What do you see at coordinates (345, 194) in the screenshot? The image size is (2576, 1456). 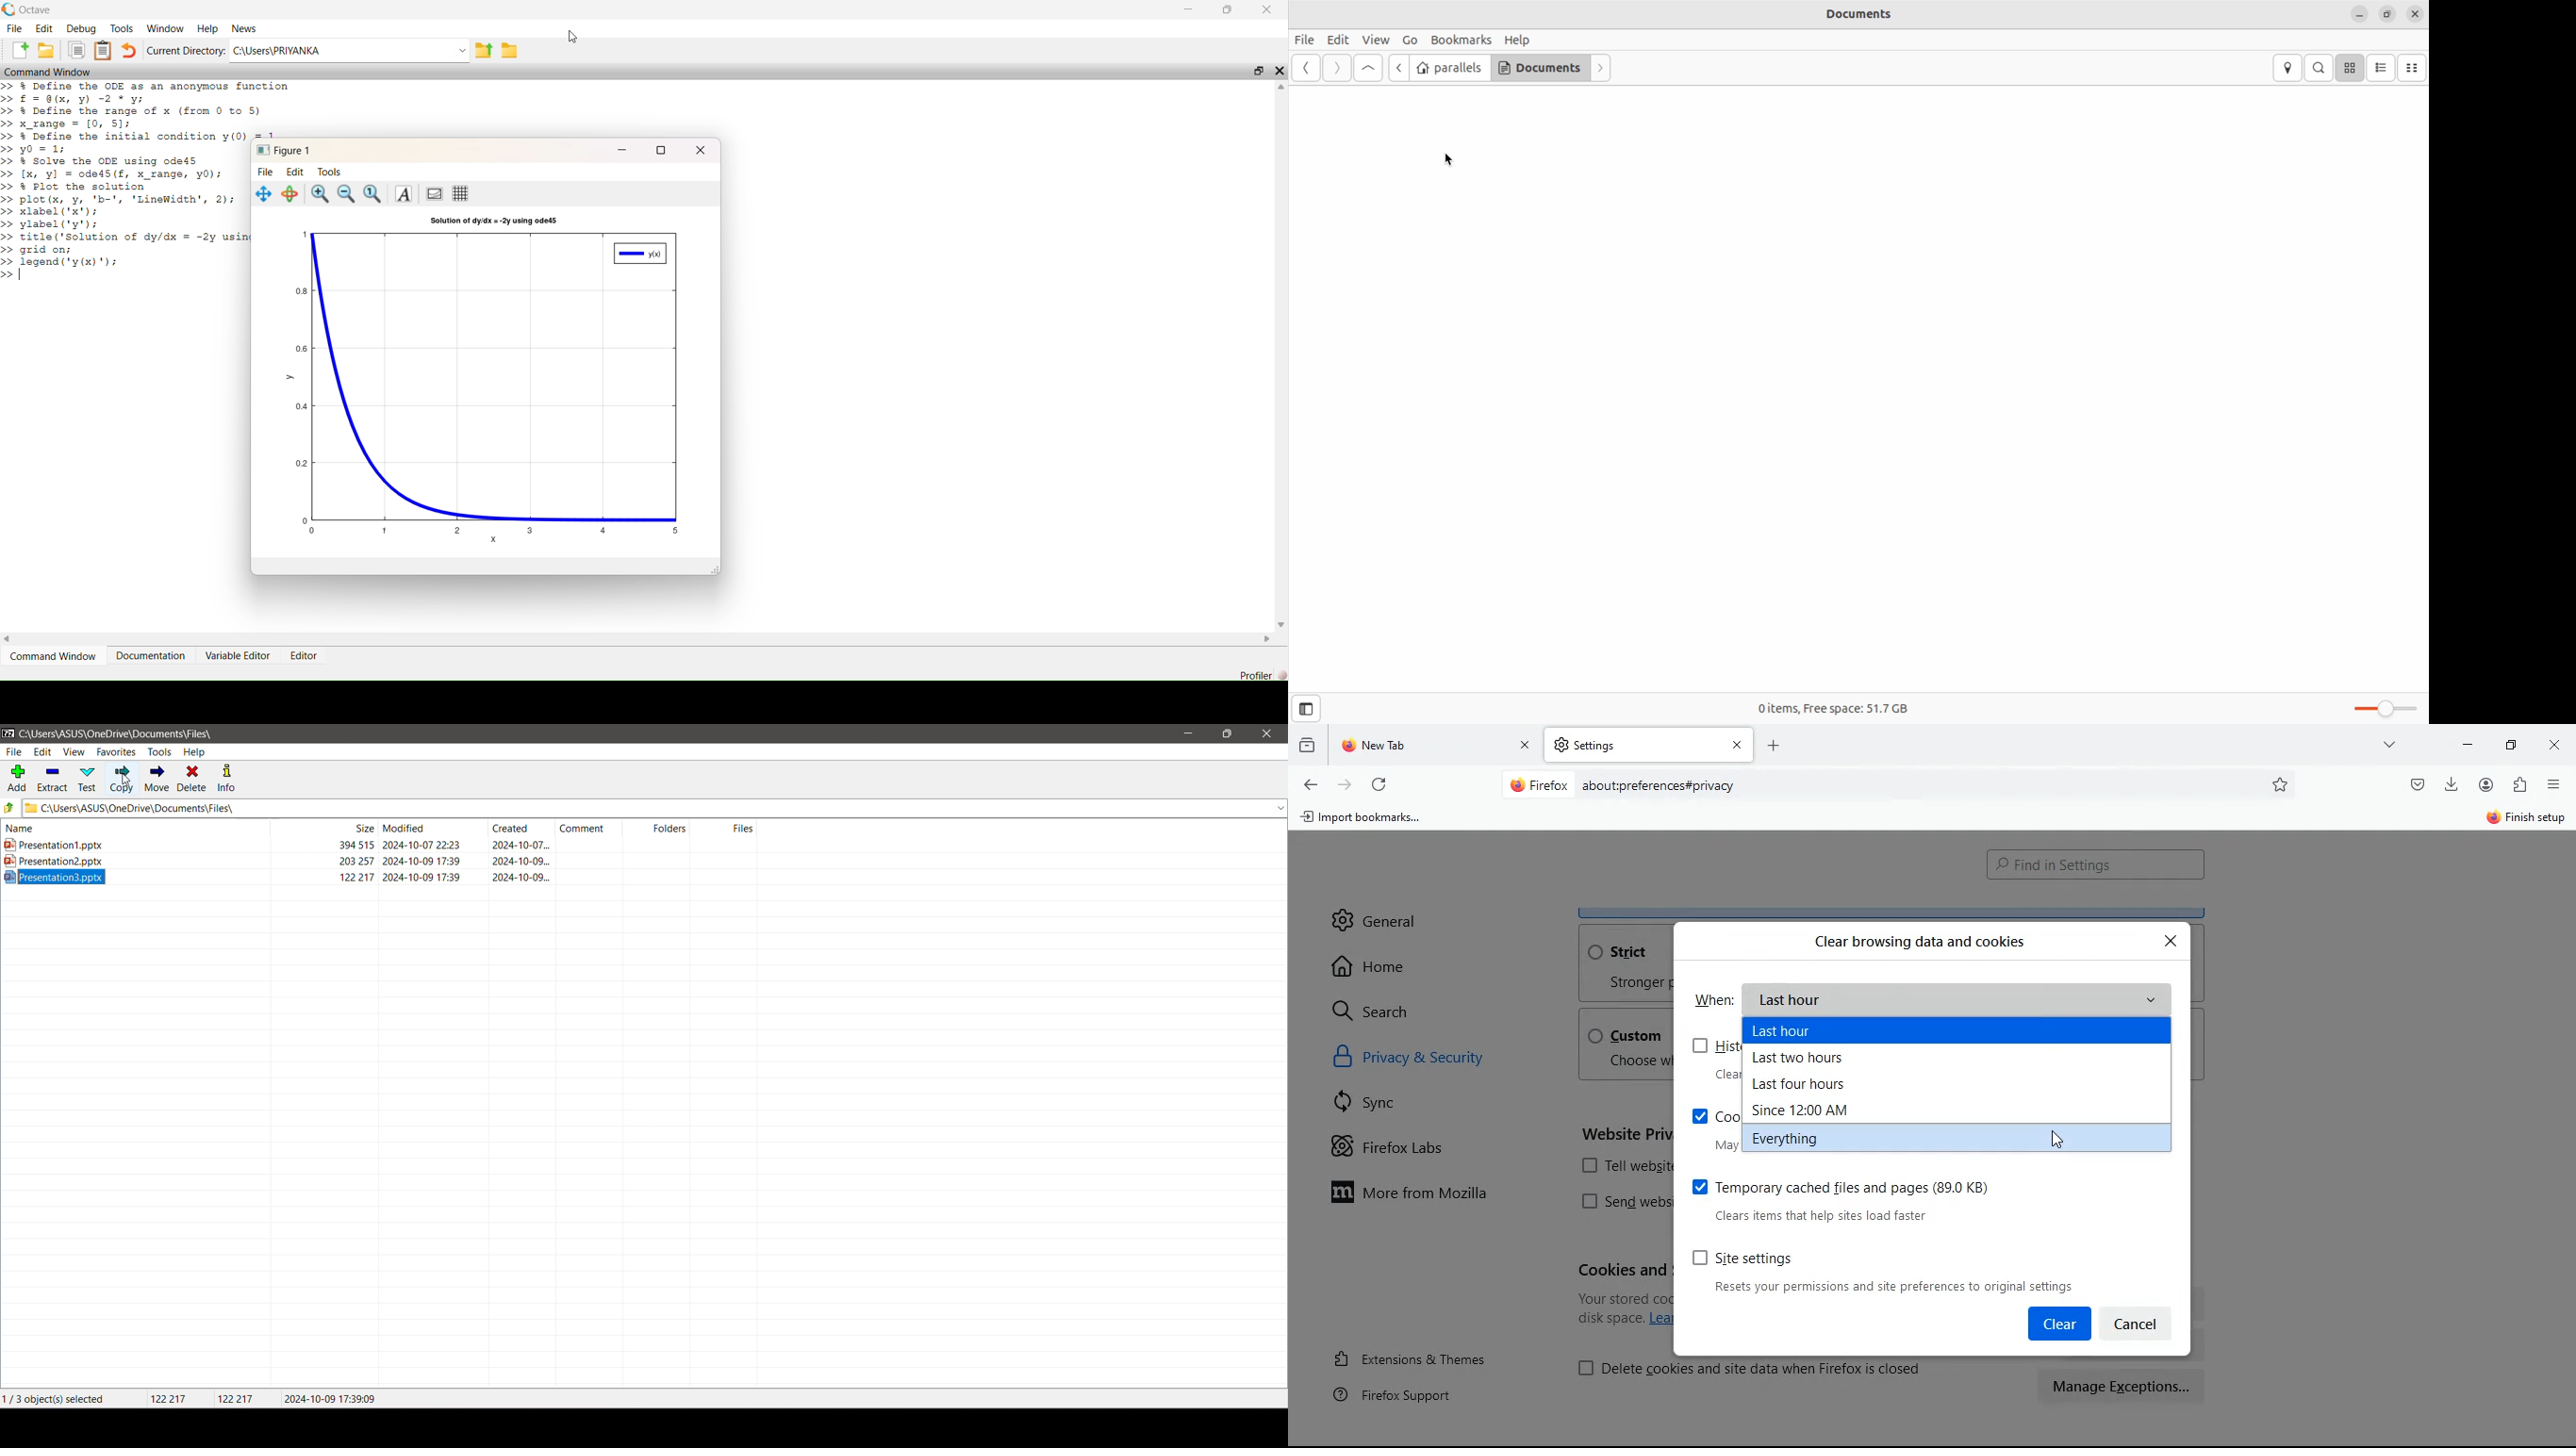 I see `Zoom out` at bounding box center [345, 194].